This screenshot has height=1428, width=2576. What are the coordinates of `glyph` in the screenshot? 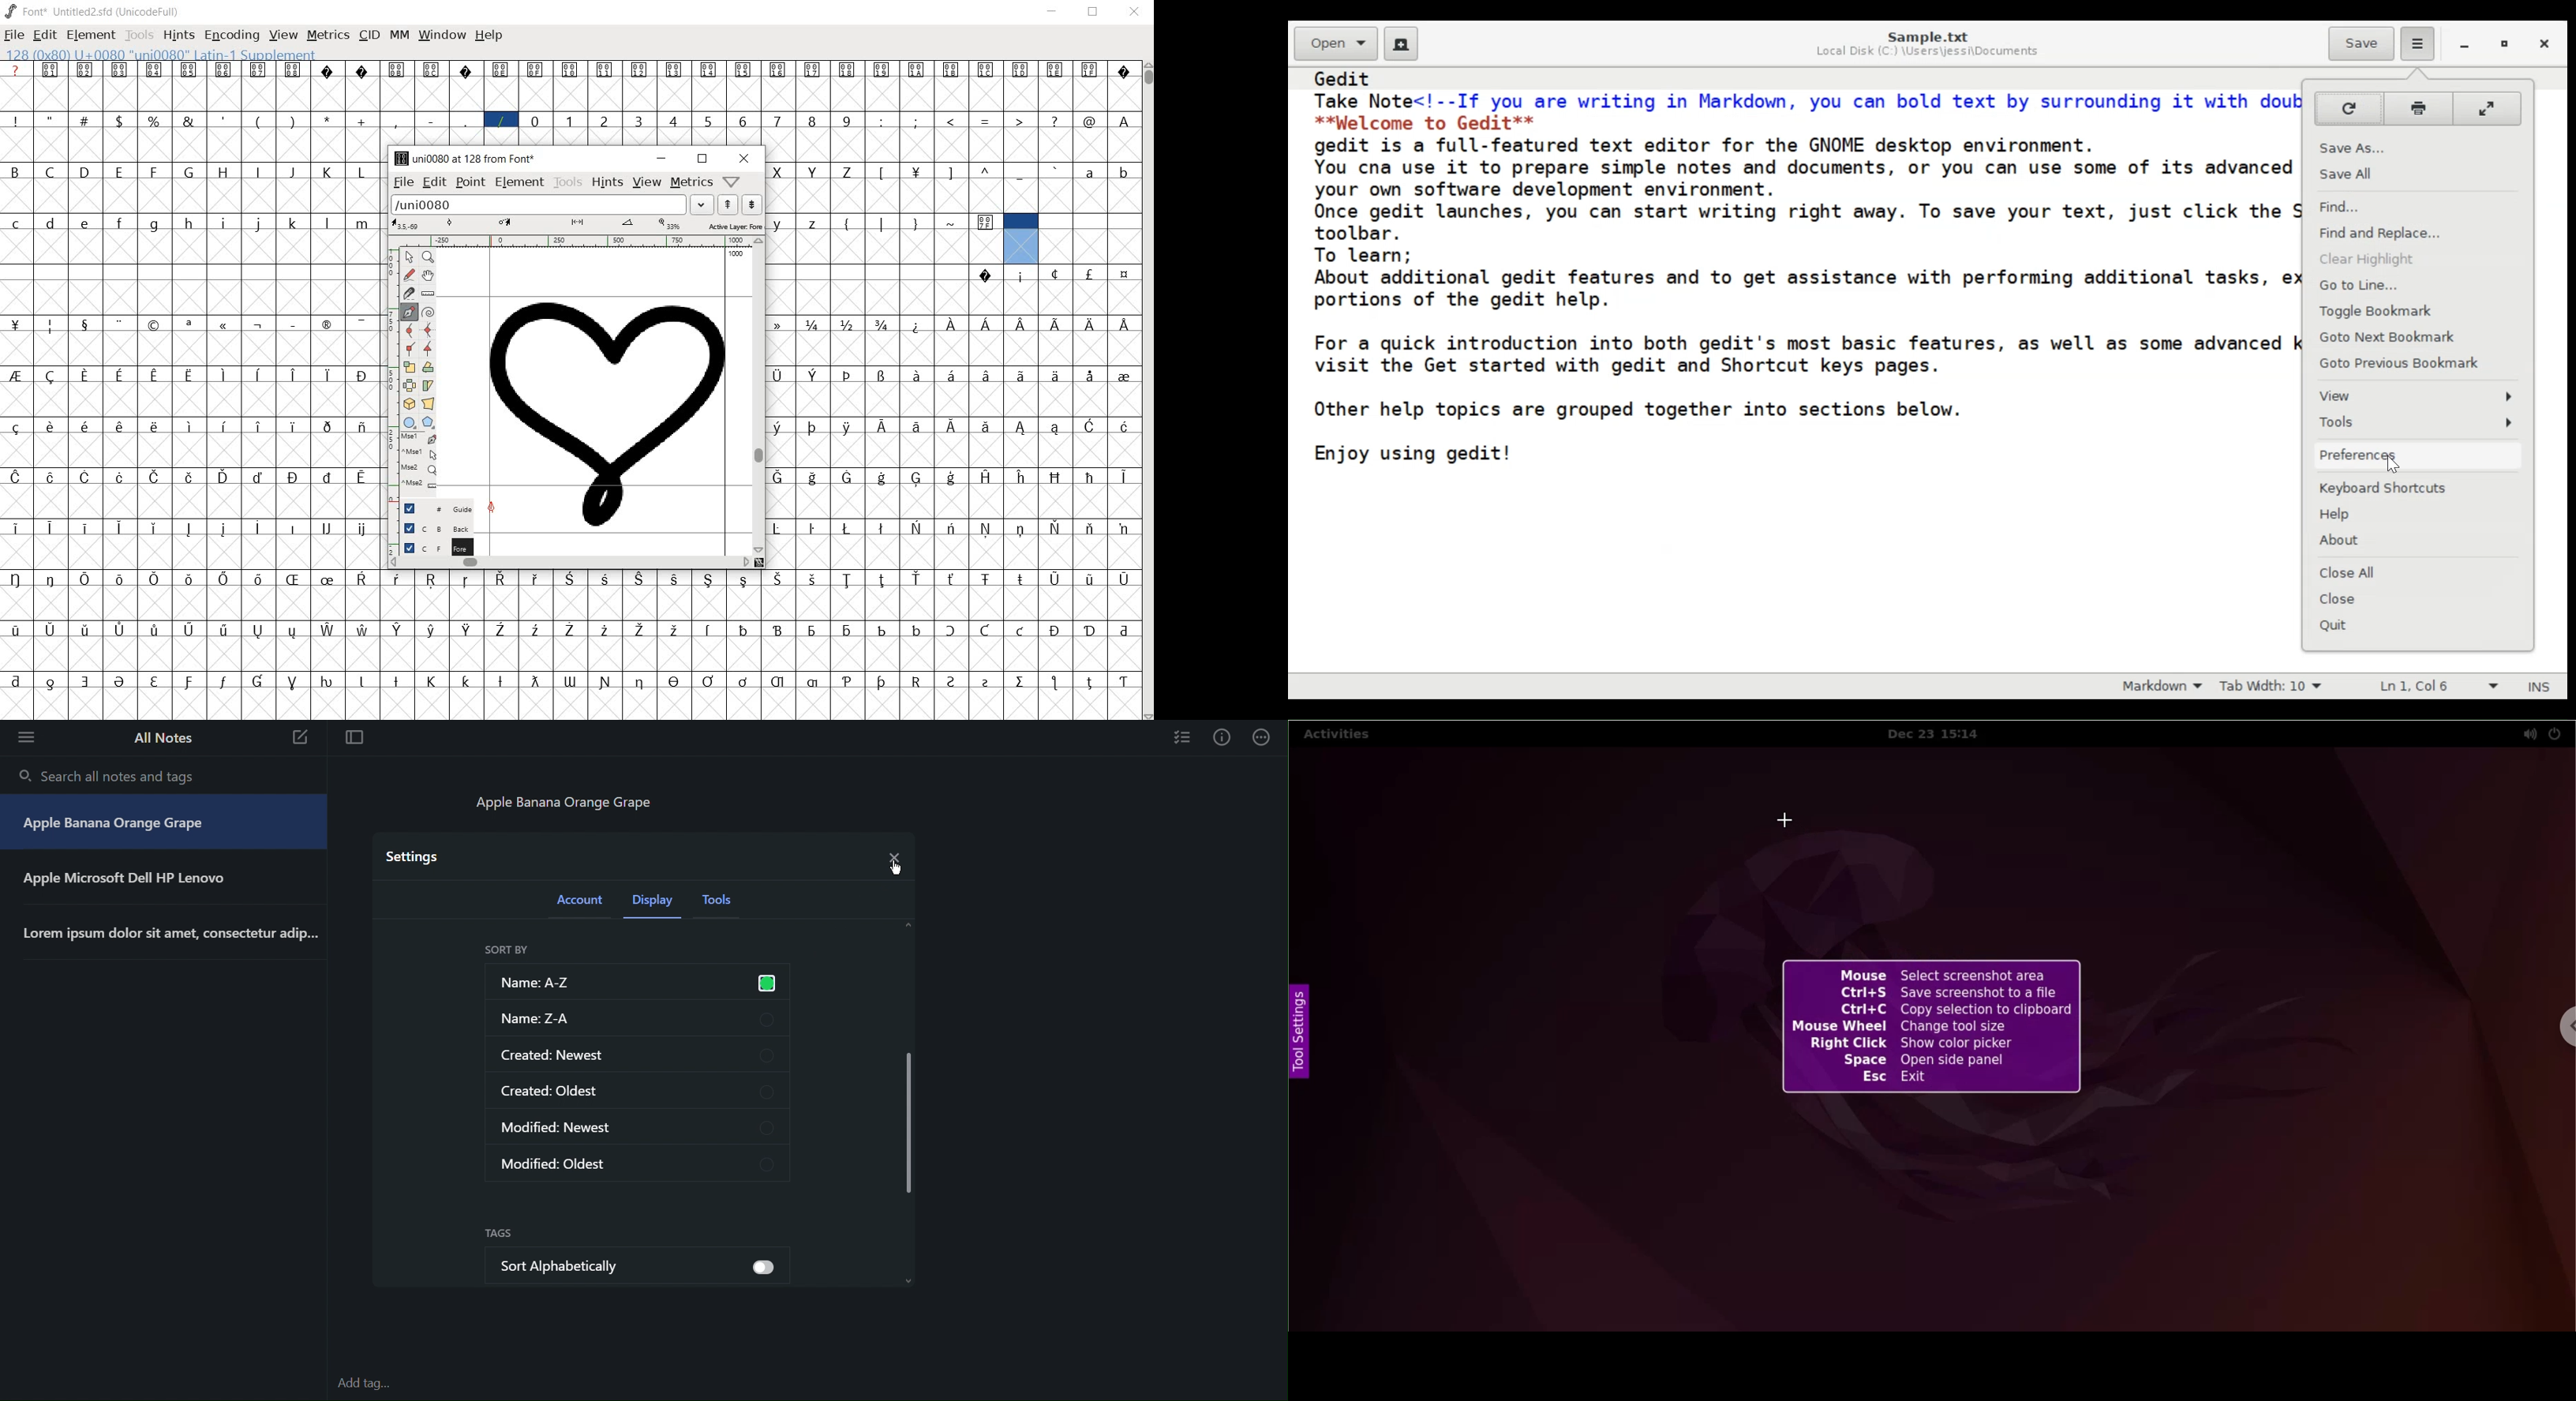 It's located at (293, 427).